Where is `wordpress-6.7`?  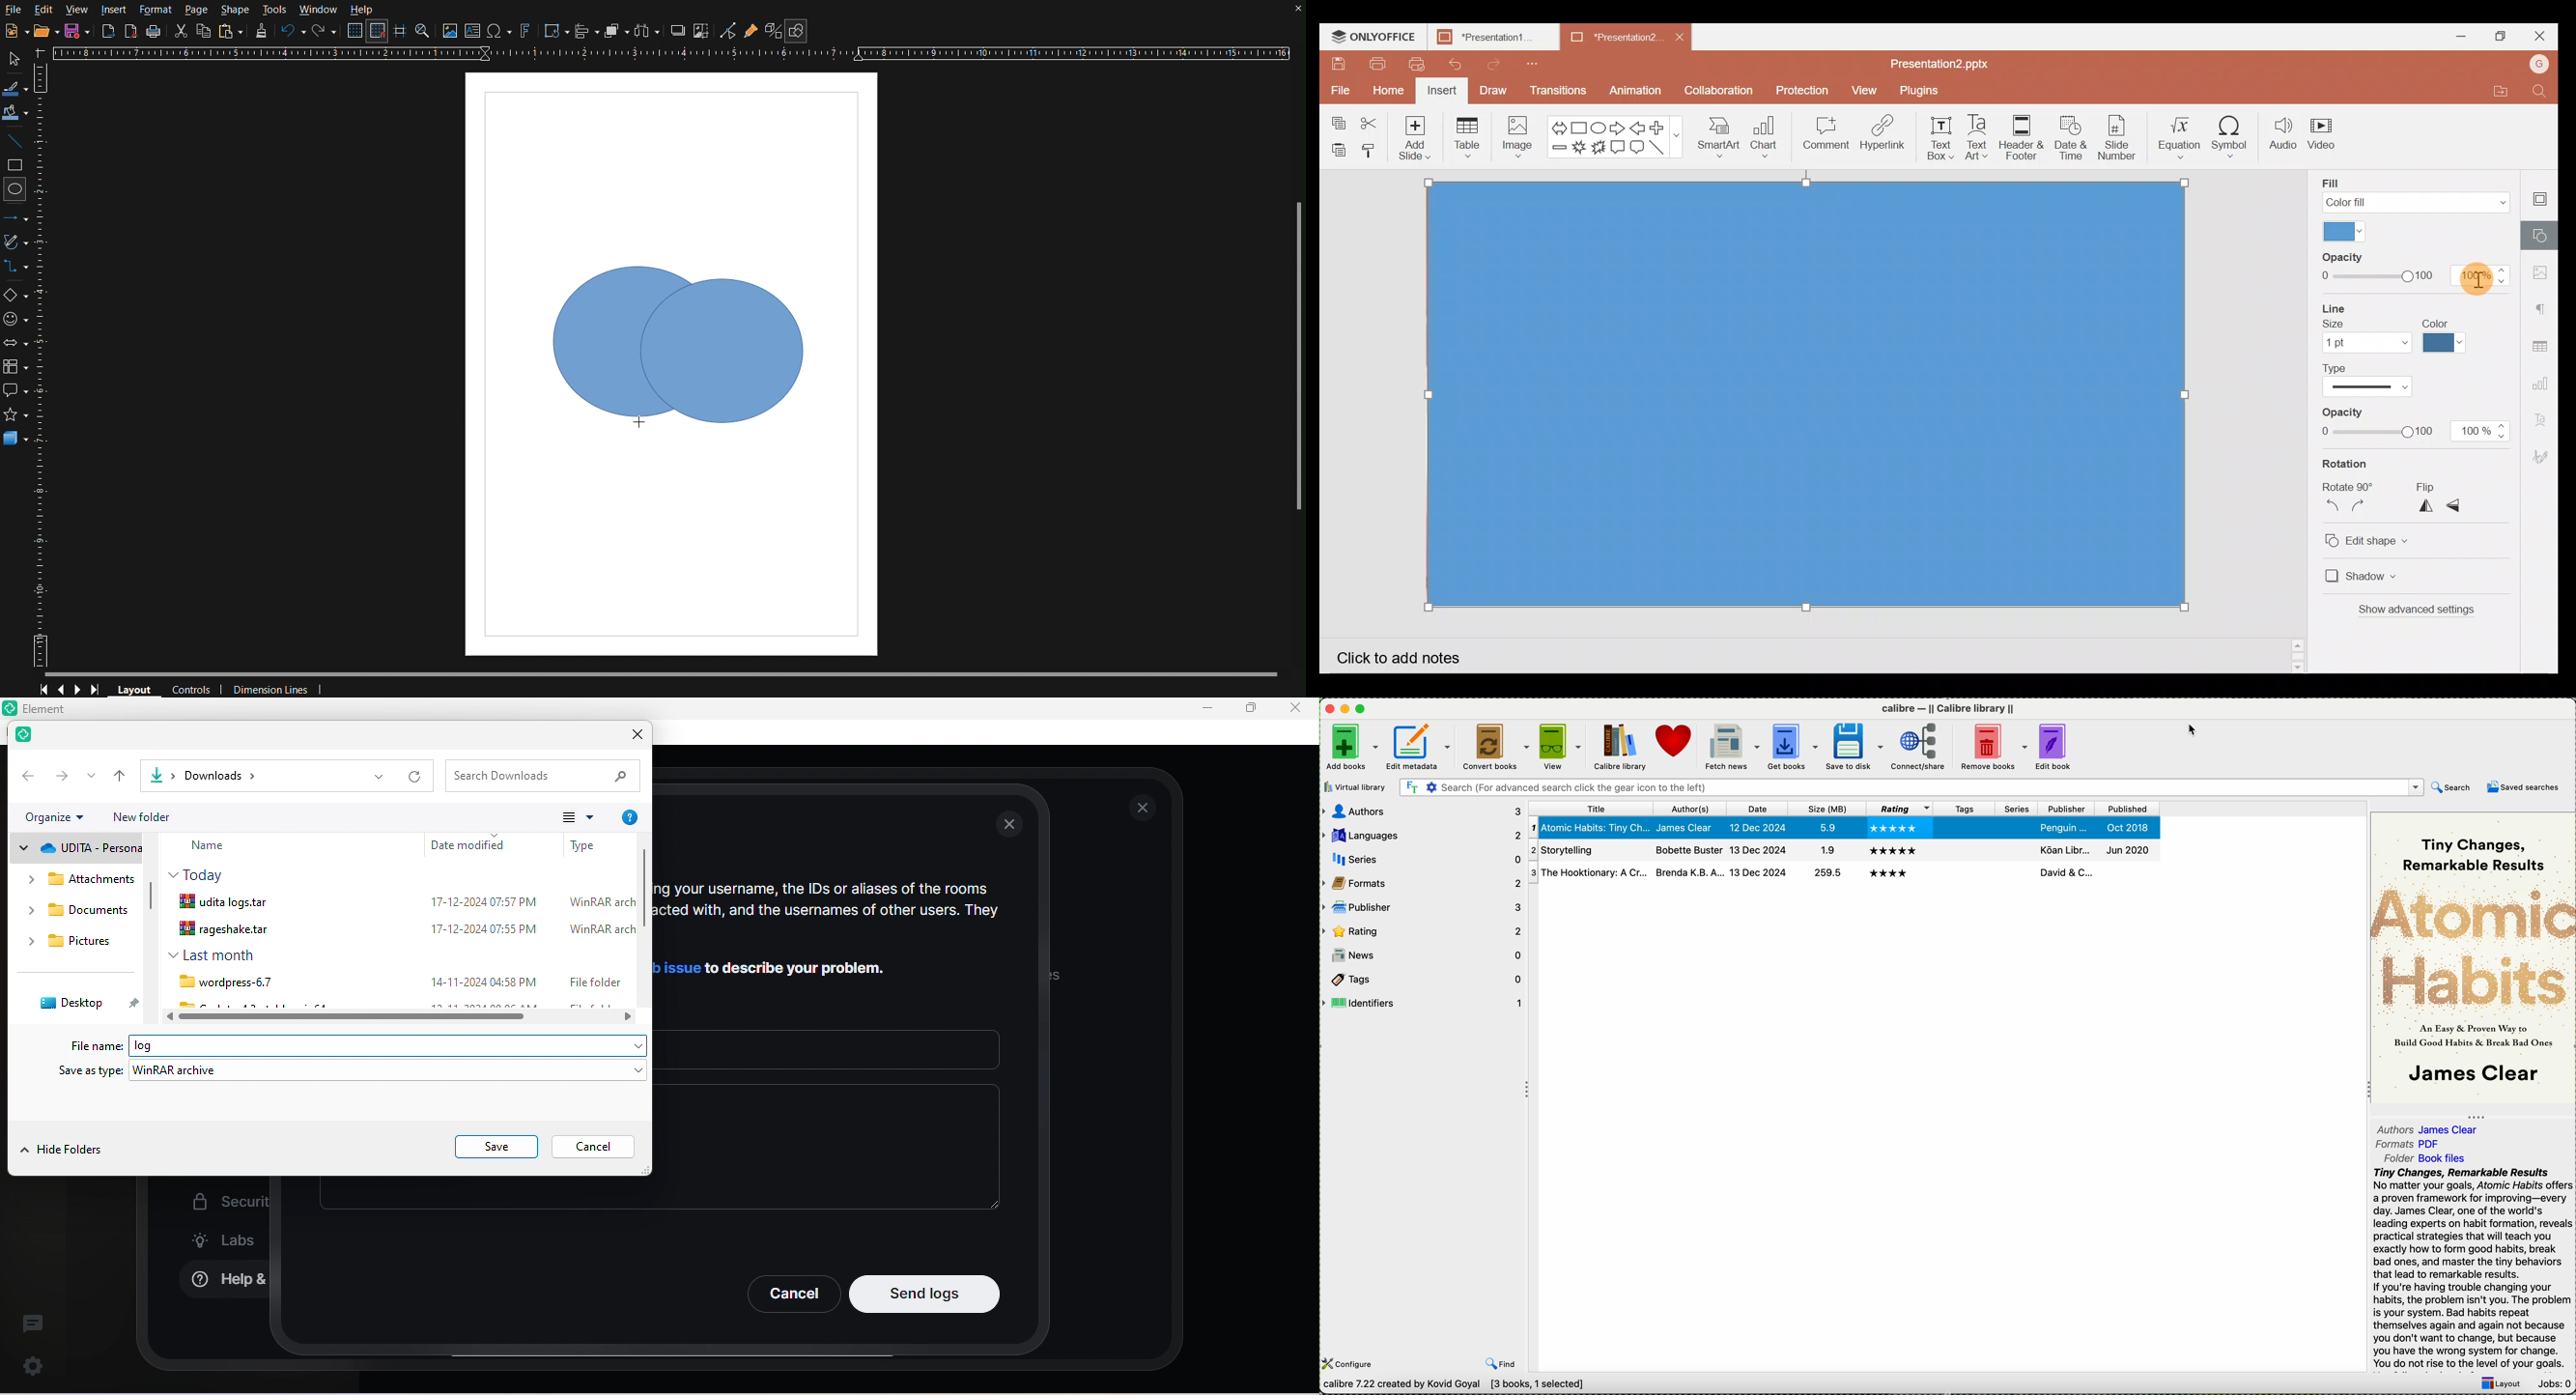
wordpress-6.7 is located at coordinates (222, 982).